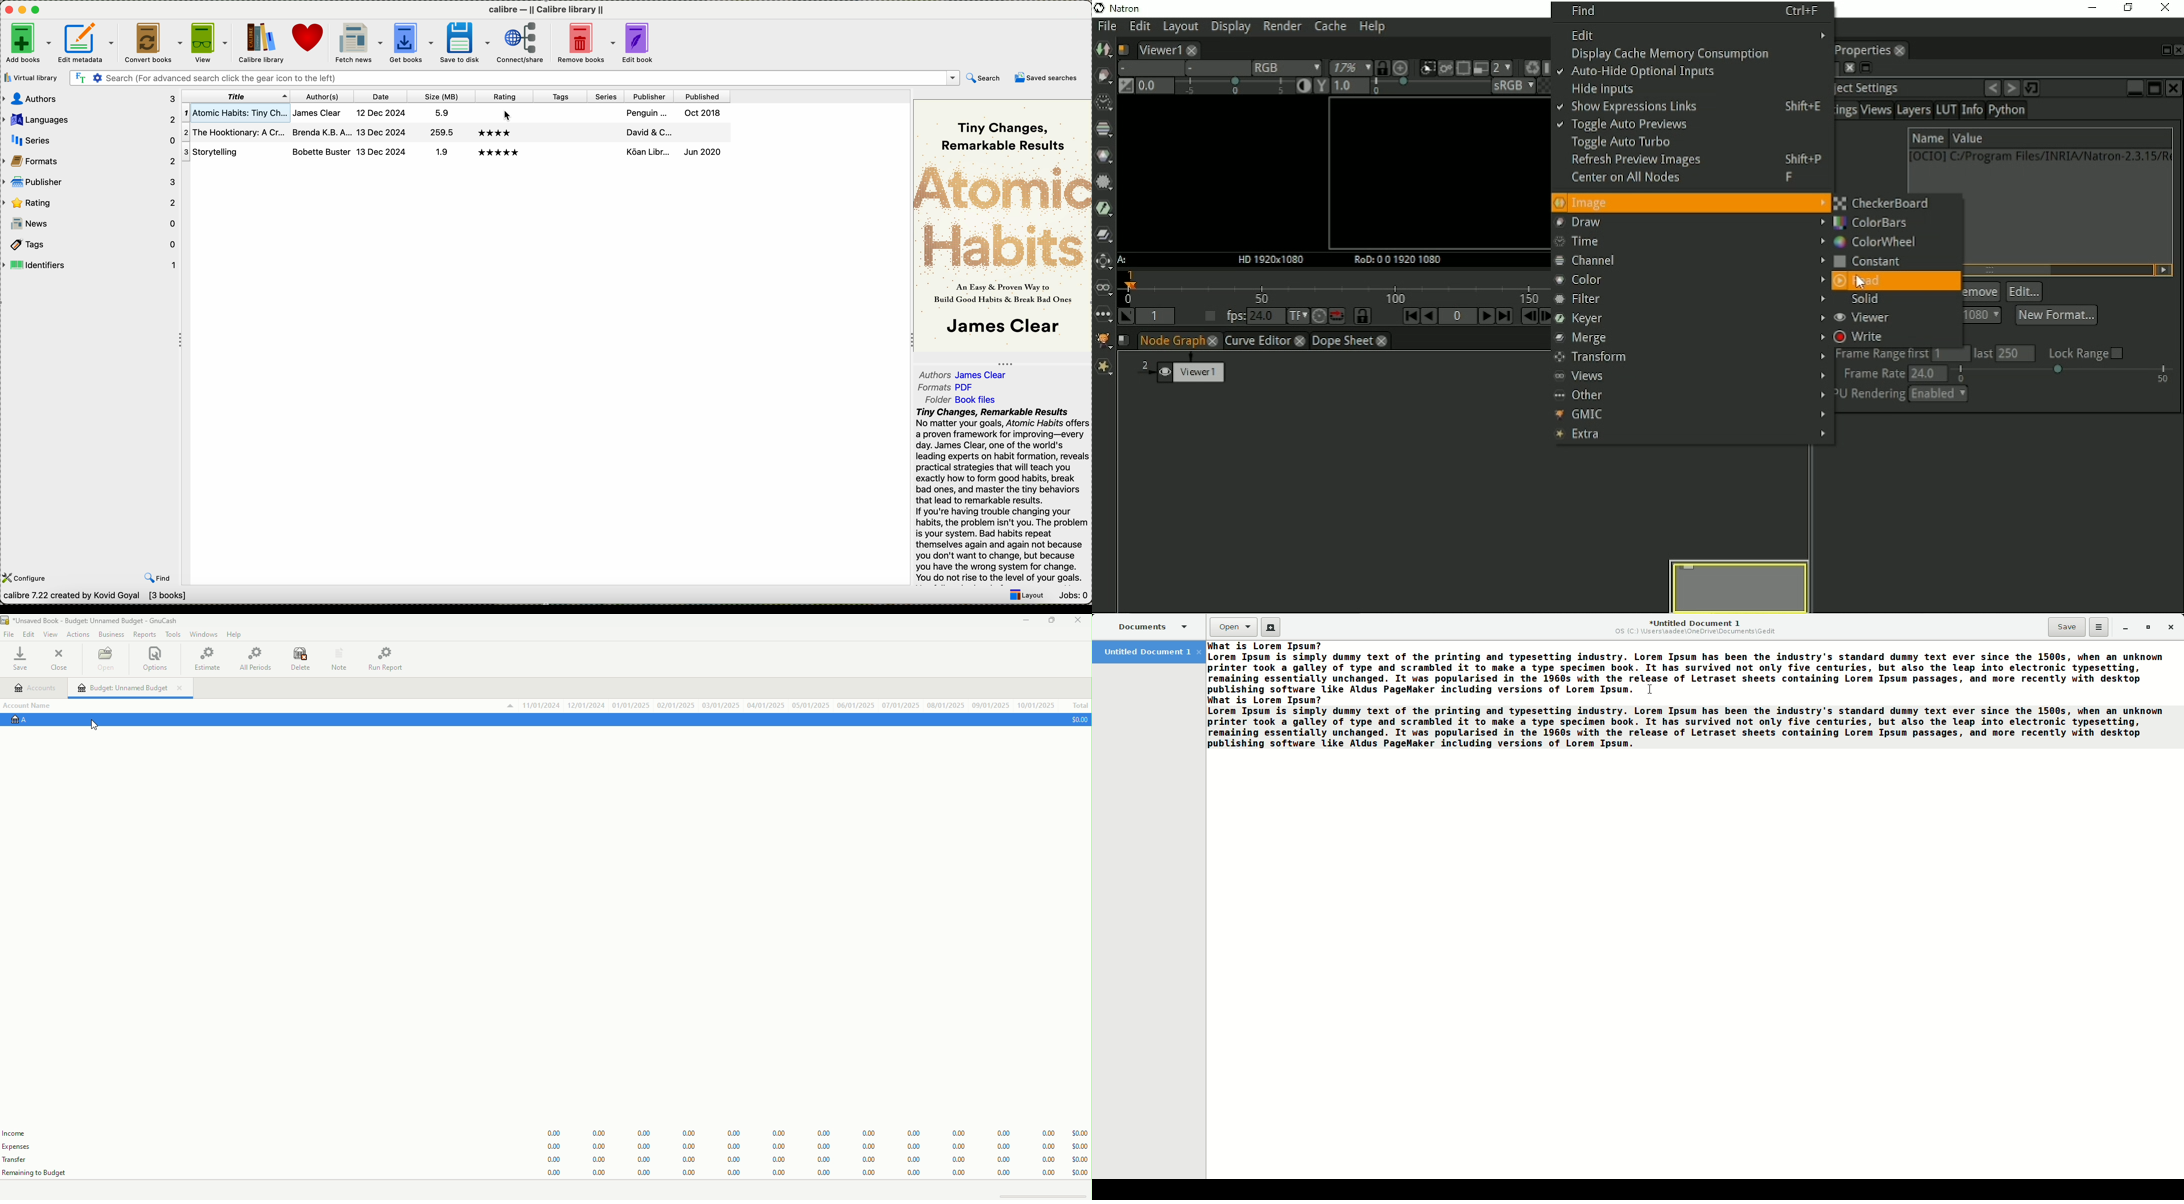 This screenshot has width=2184, height=1204. What do you see at coordinates (204, 633) in the screenshot?
I see `Windows` at bounding box center [204, 633].